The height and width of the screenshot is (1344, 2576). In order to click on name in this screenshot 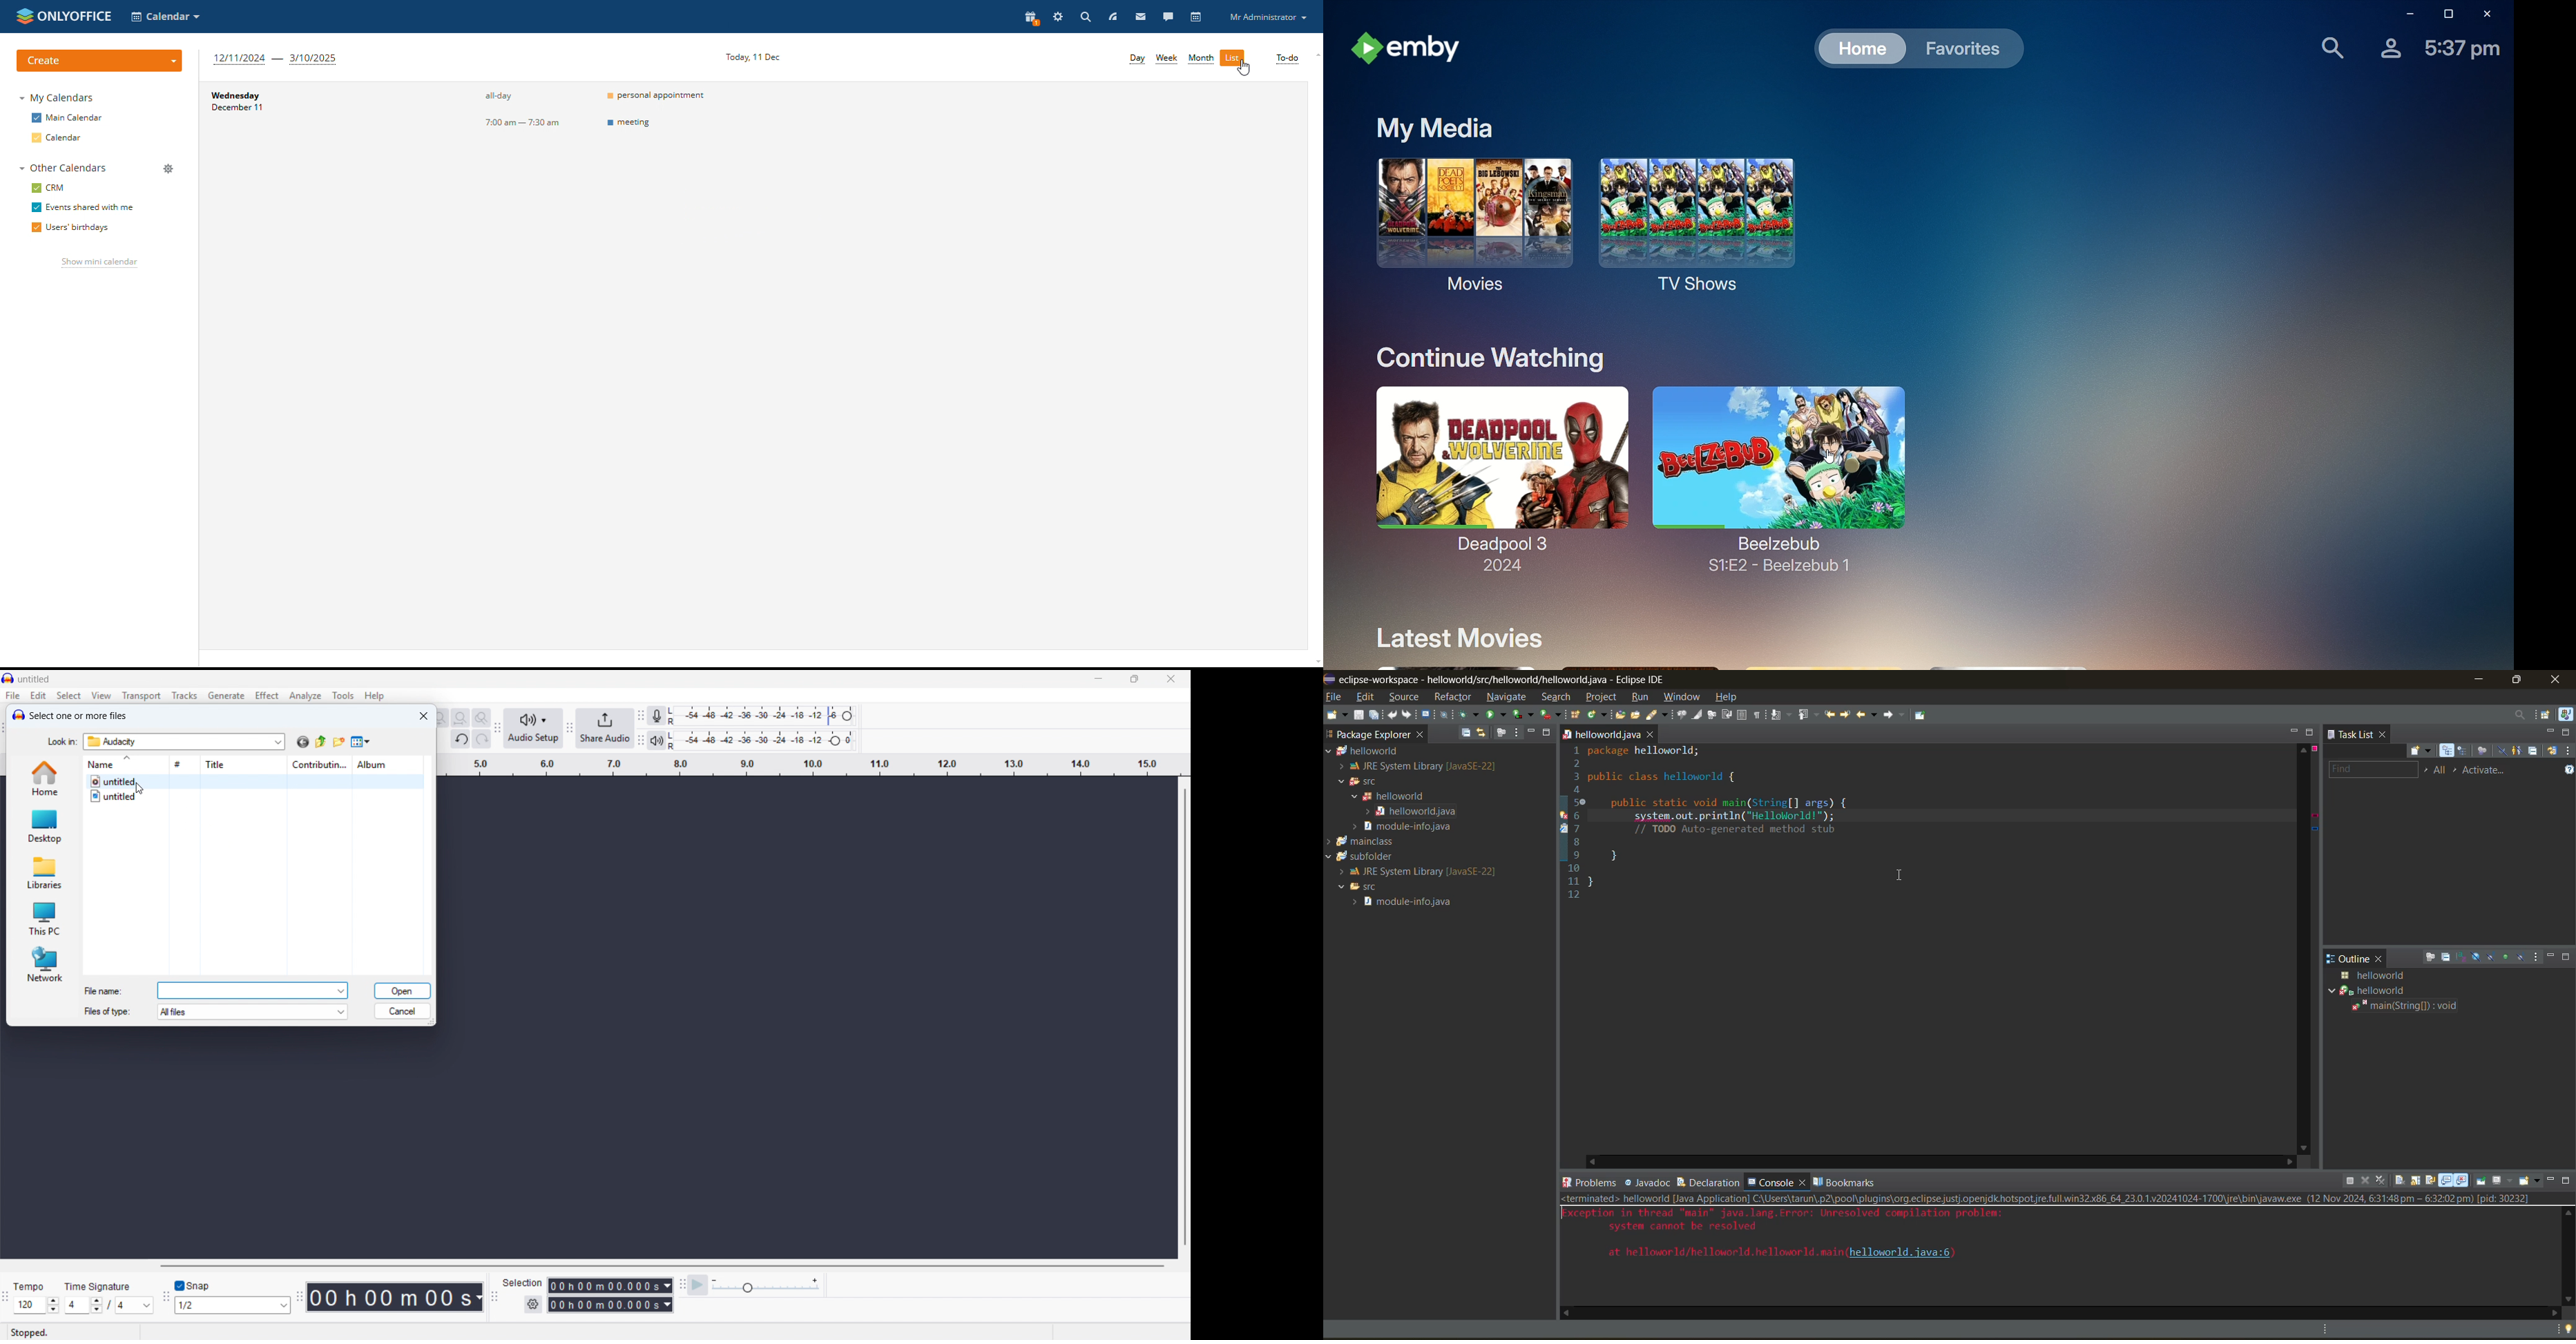, I will do `click(125, 764)`.